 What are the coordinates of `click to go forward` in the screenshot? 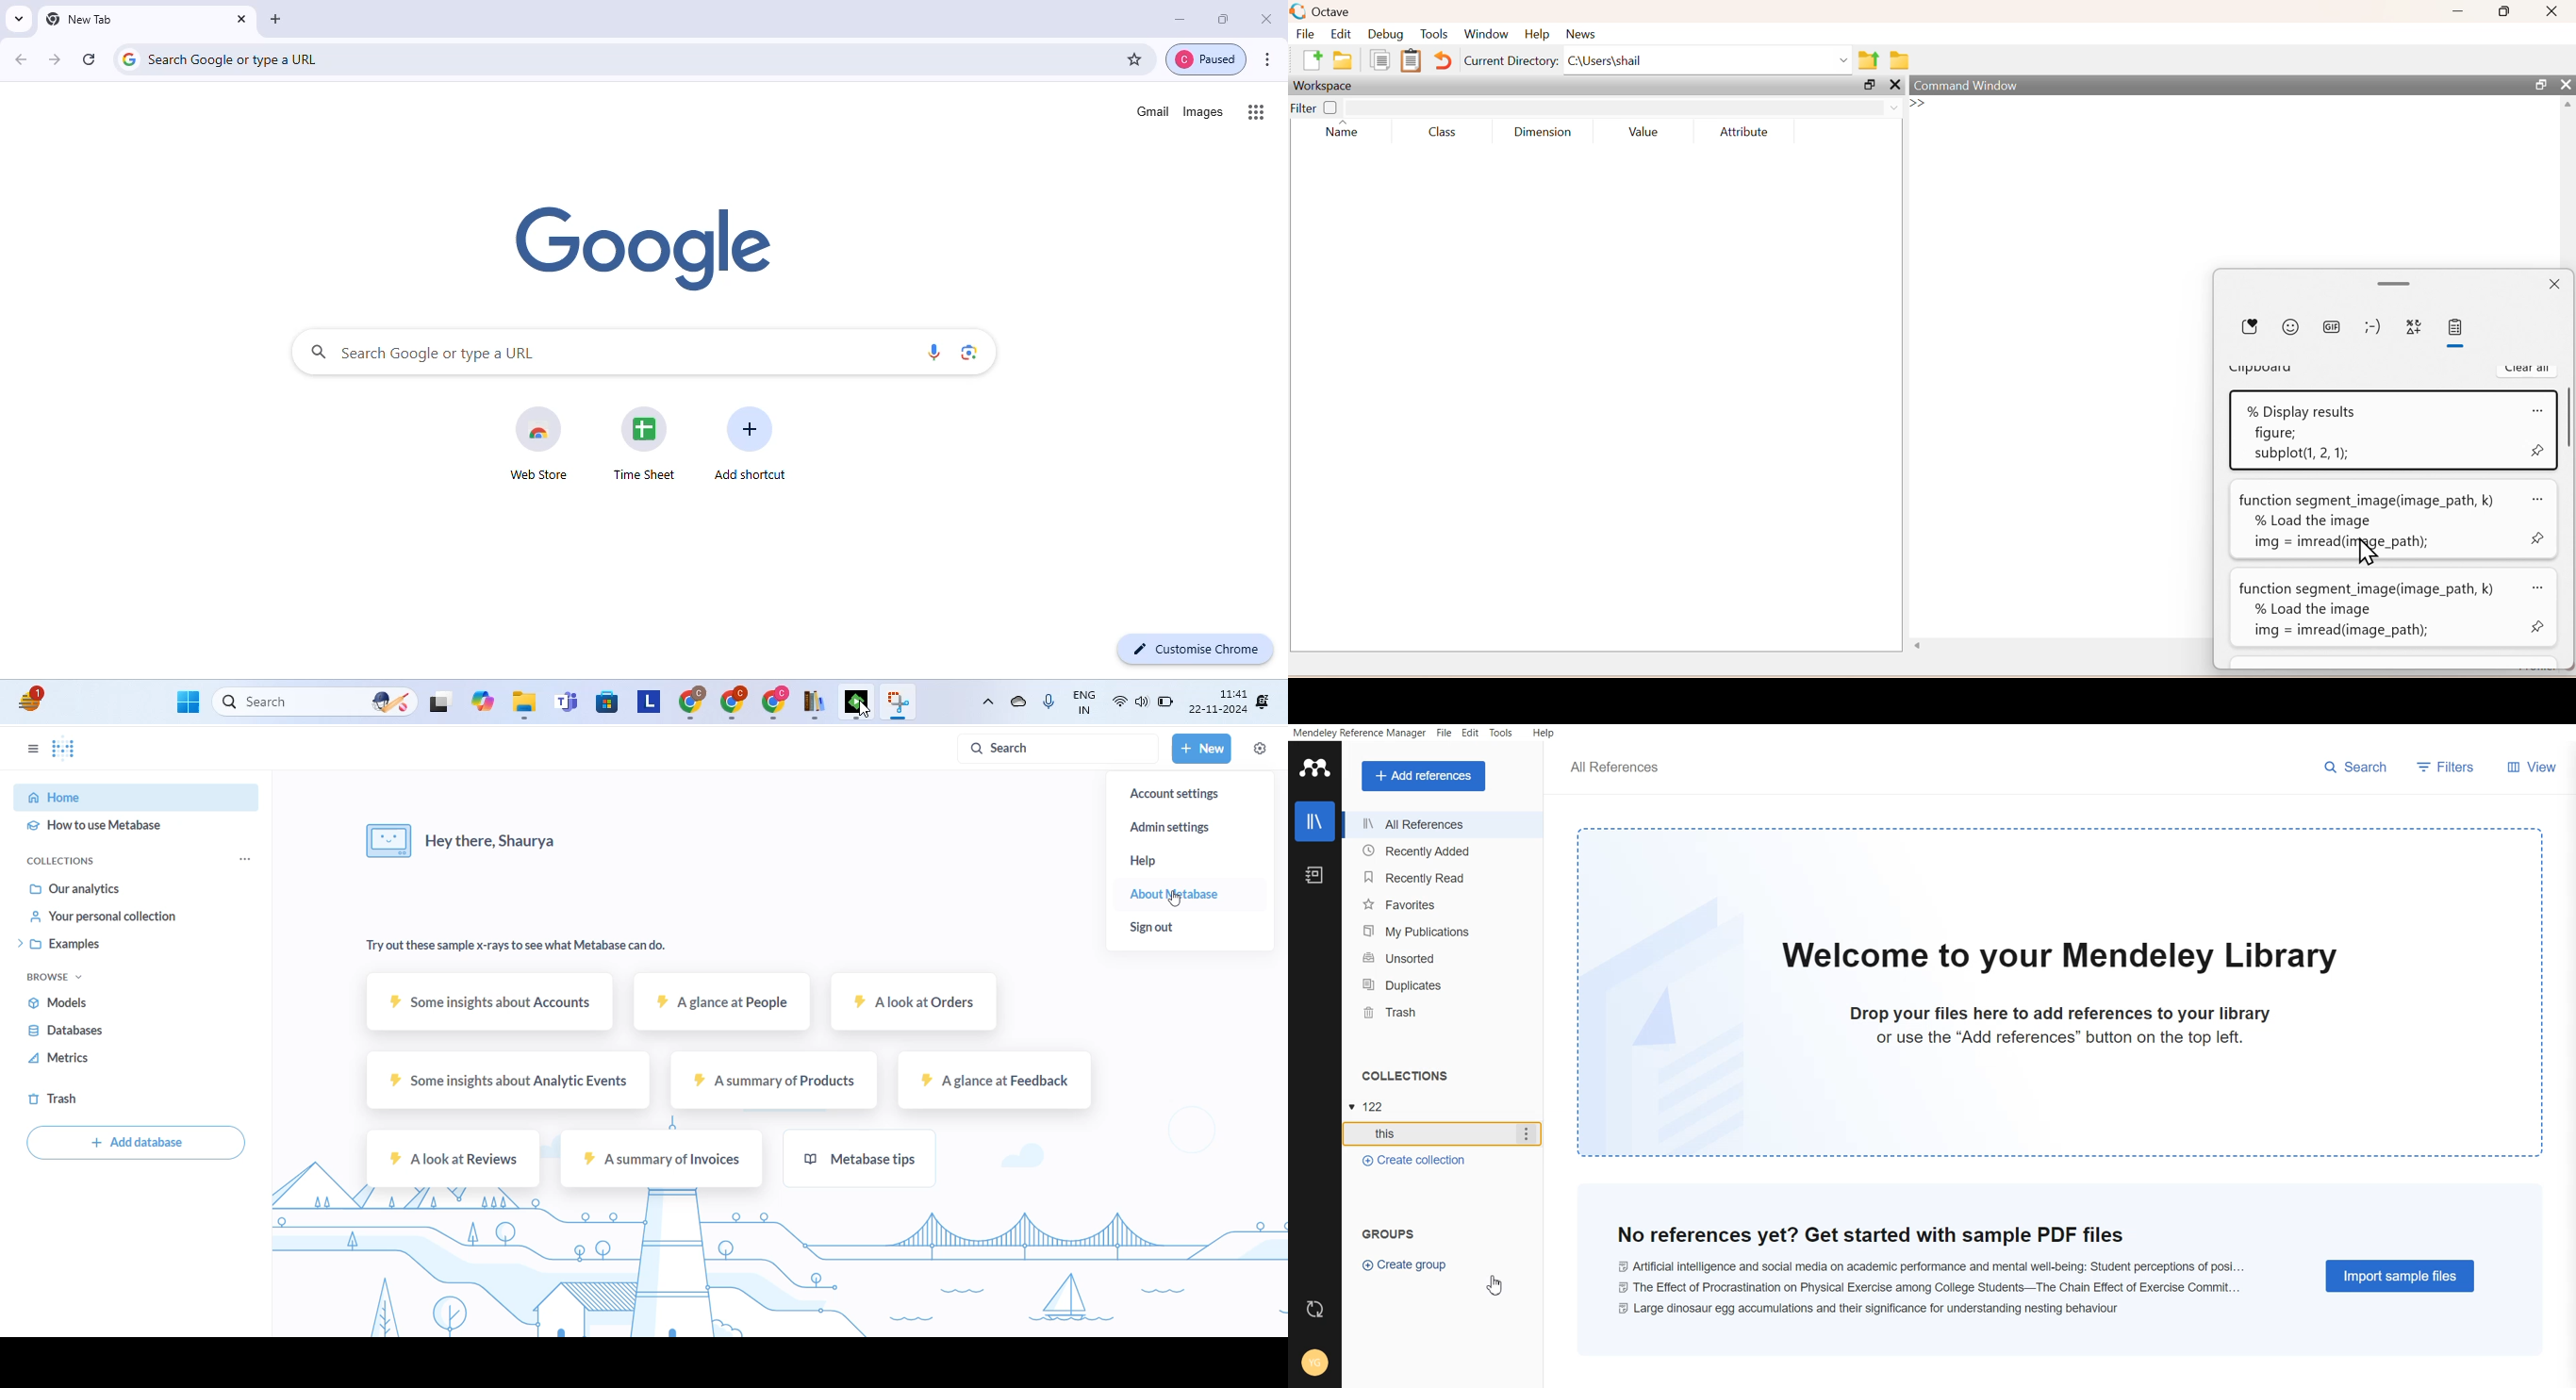 It's located at (54, 59).